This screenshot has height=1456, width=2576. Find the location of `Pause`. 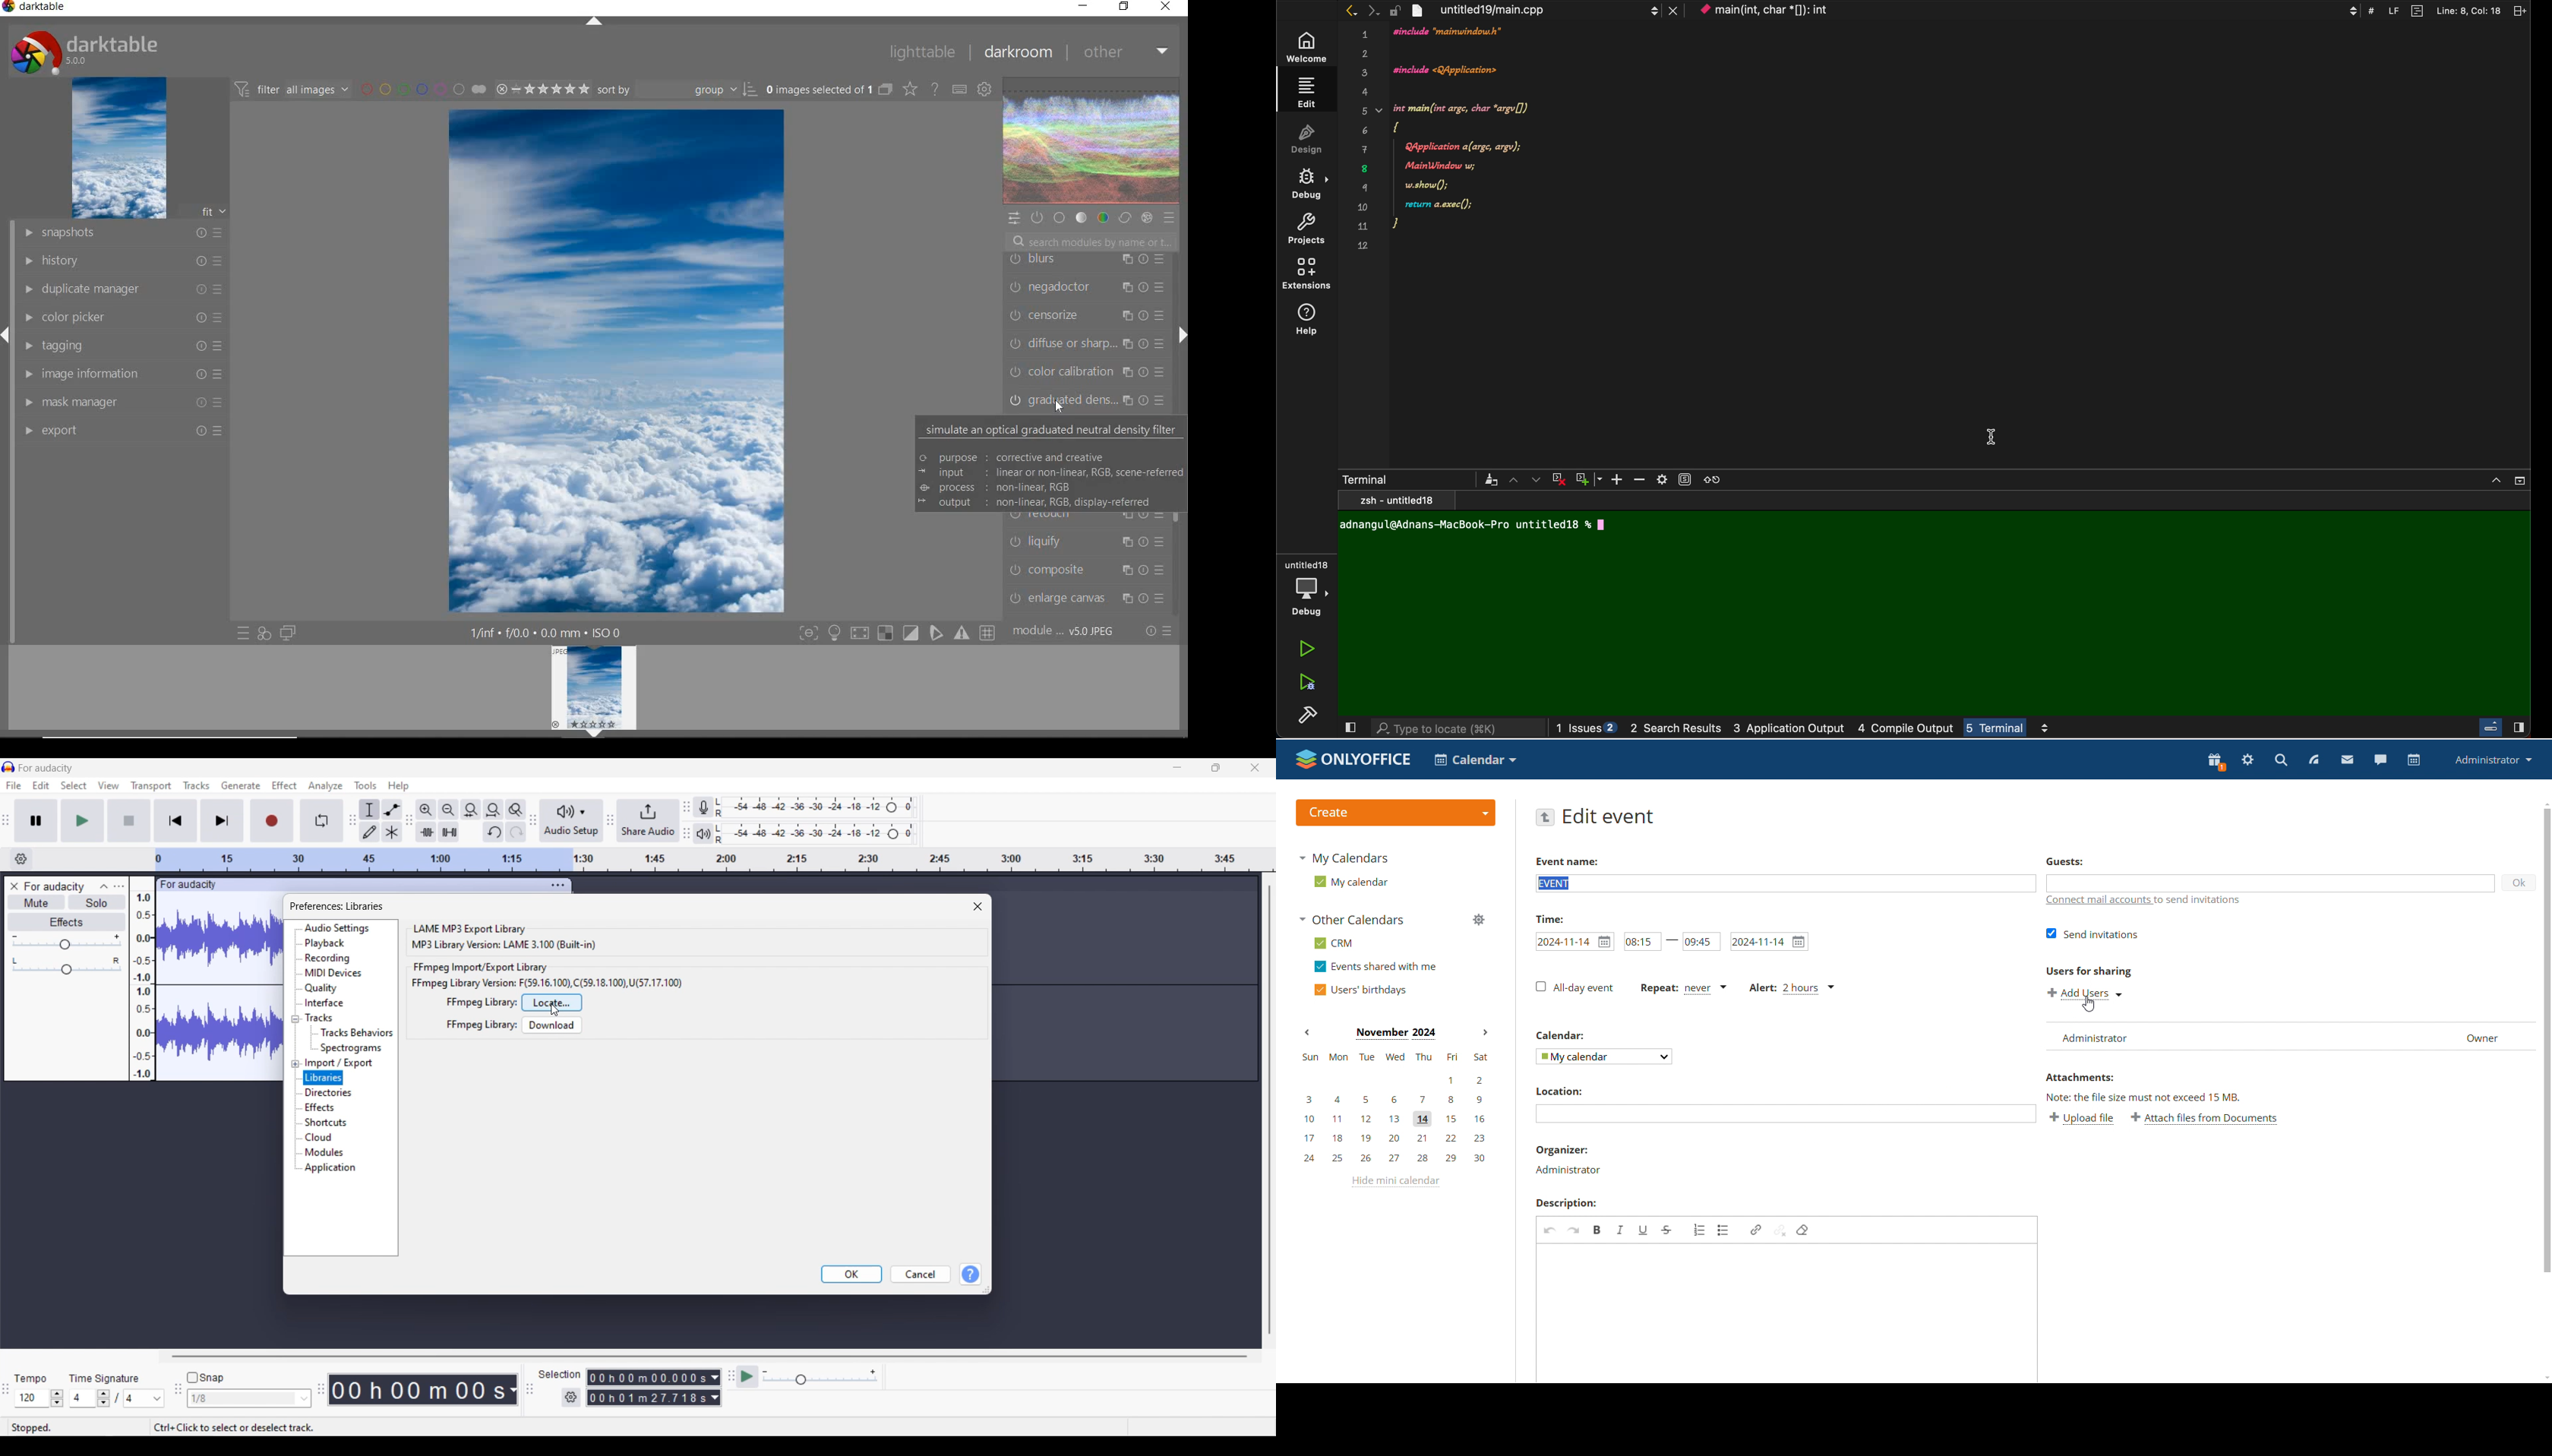

Pause is located at coordinates (36, 821).